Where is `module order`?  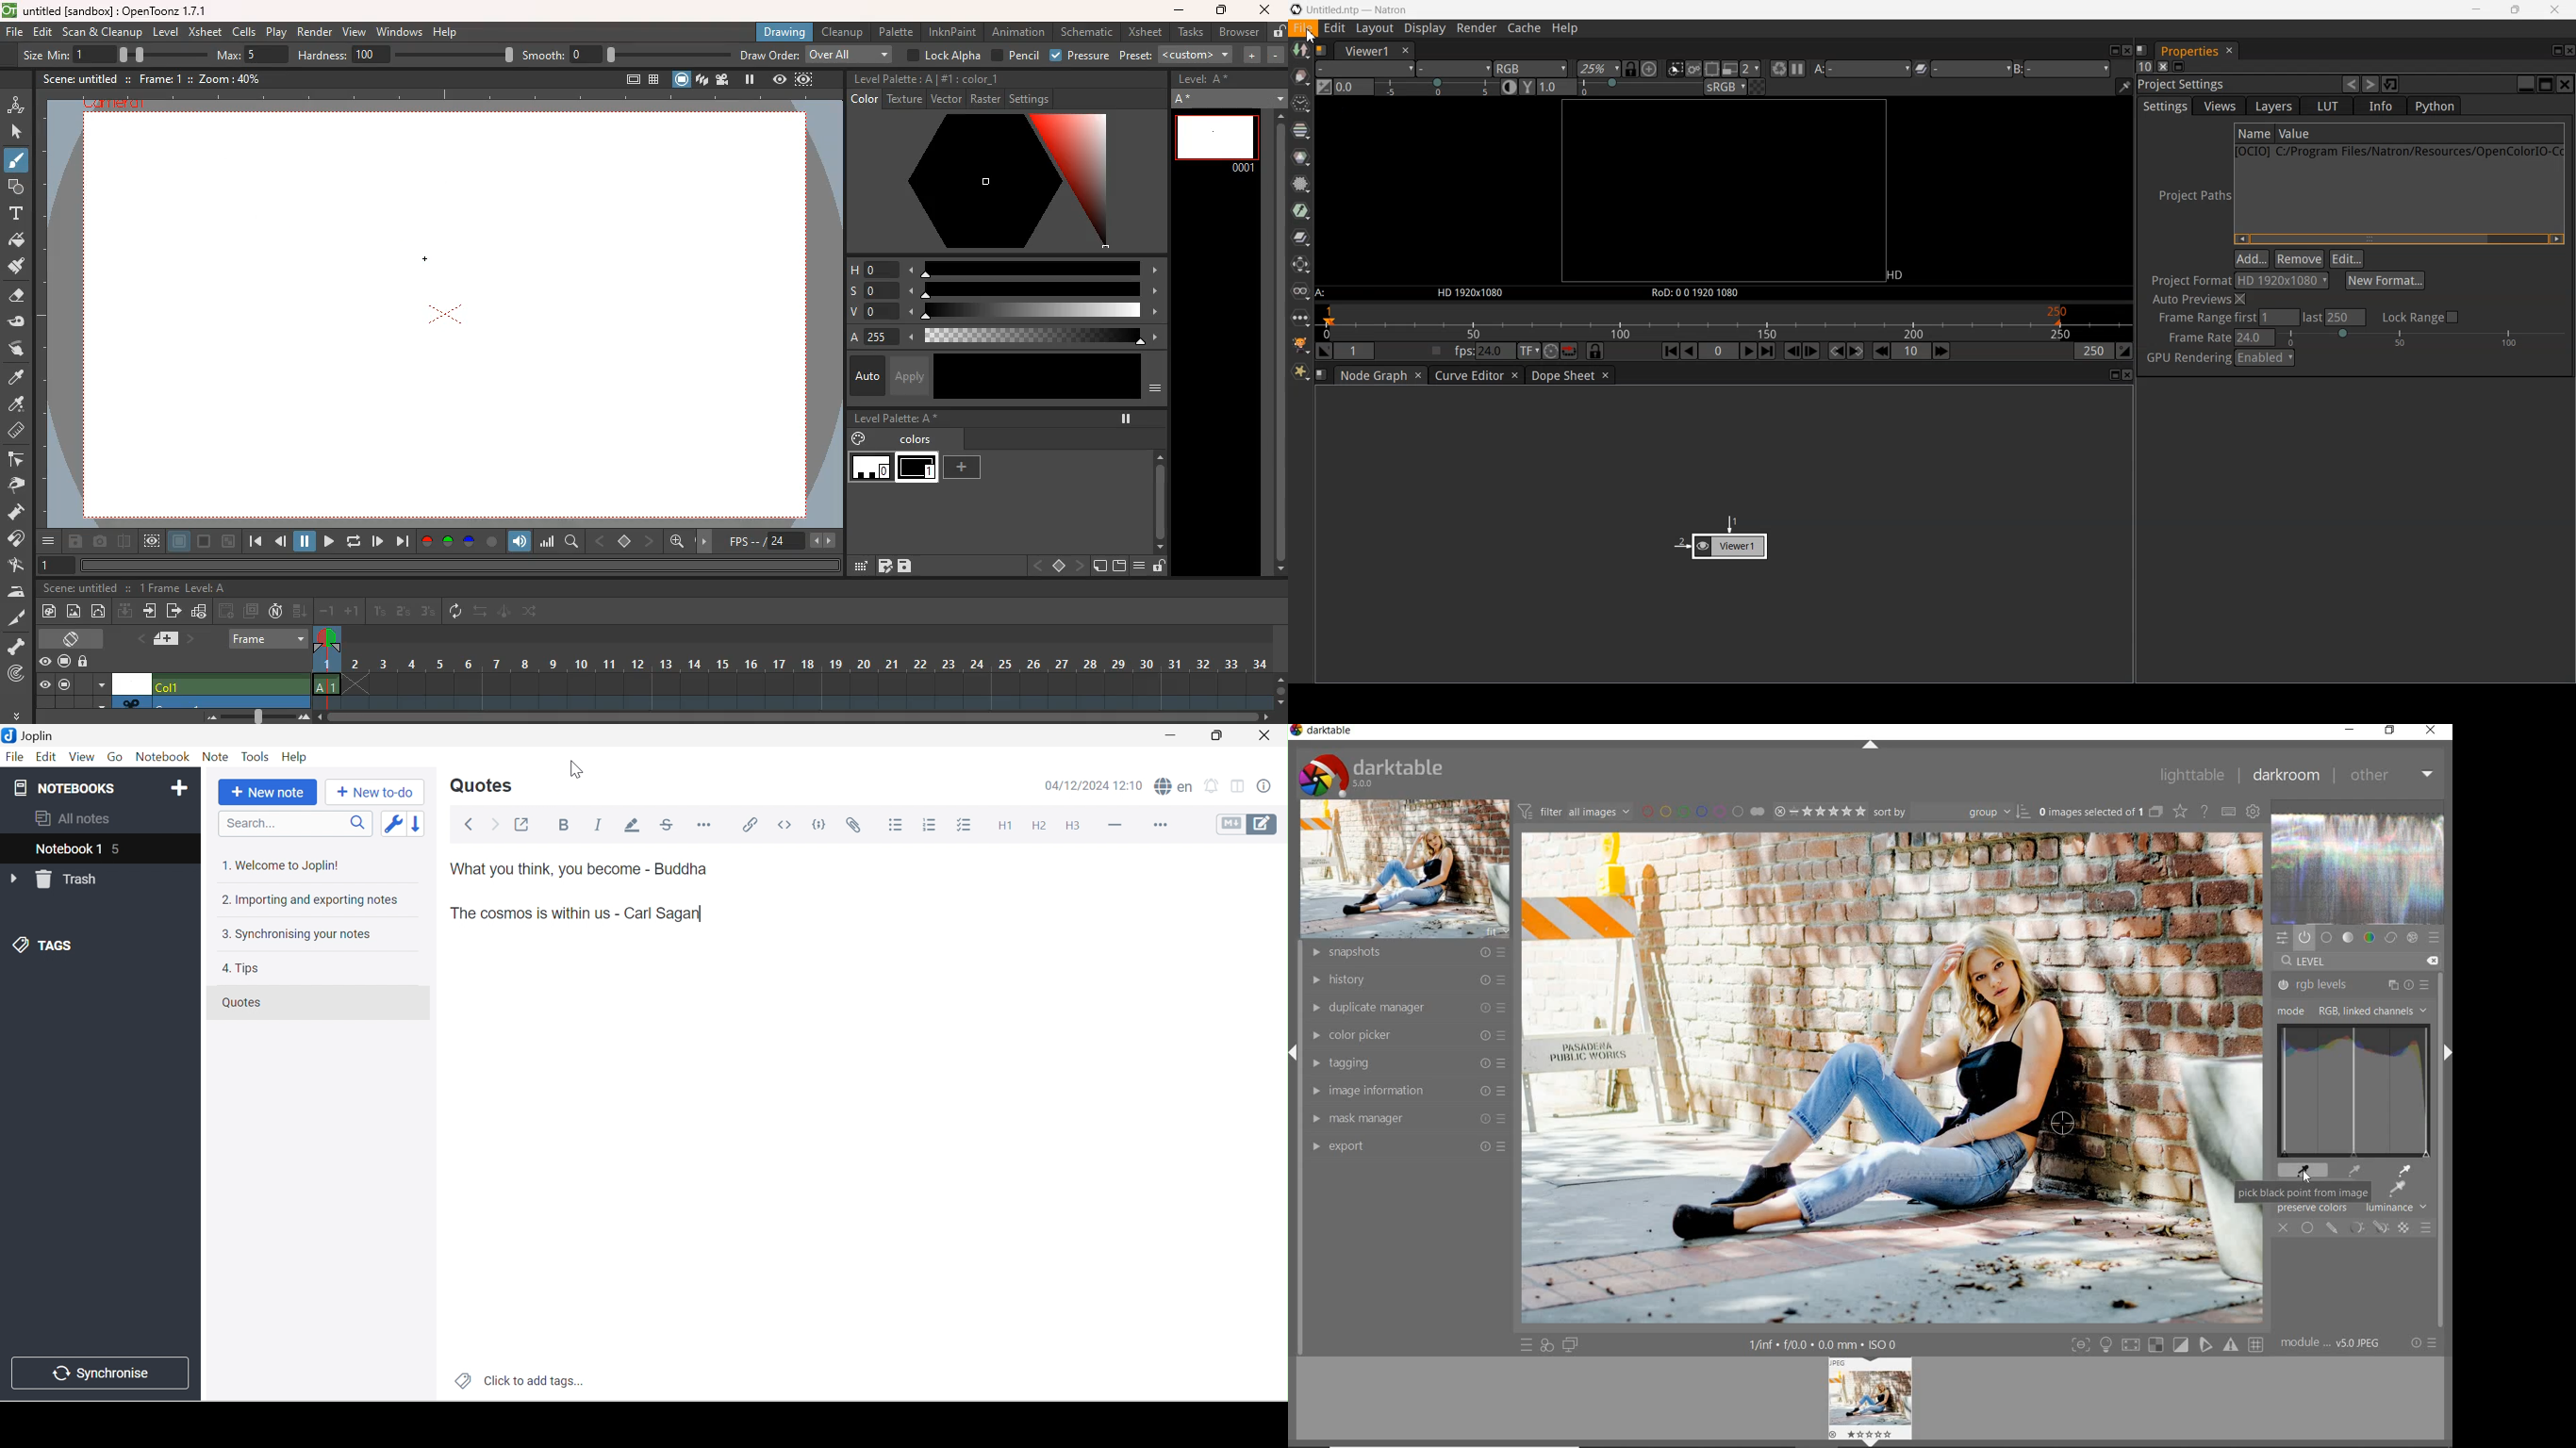 module order is located at coordinates (2335, 1342).